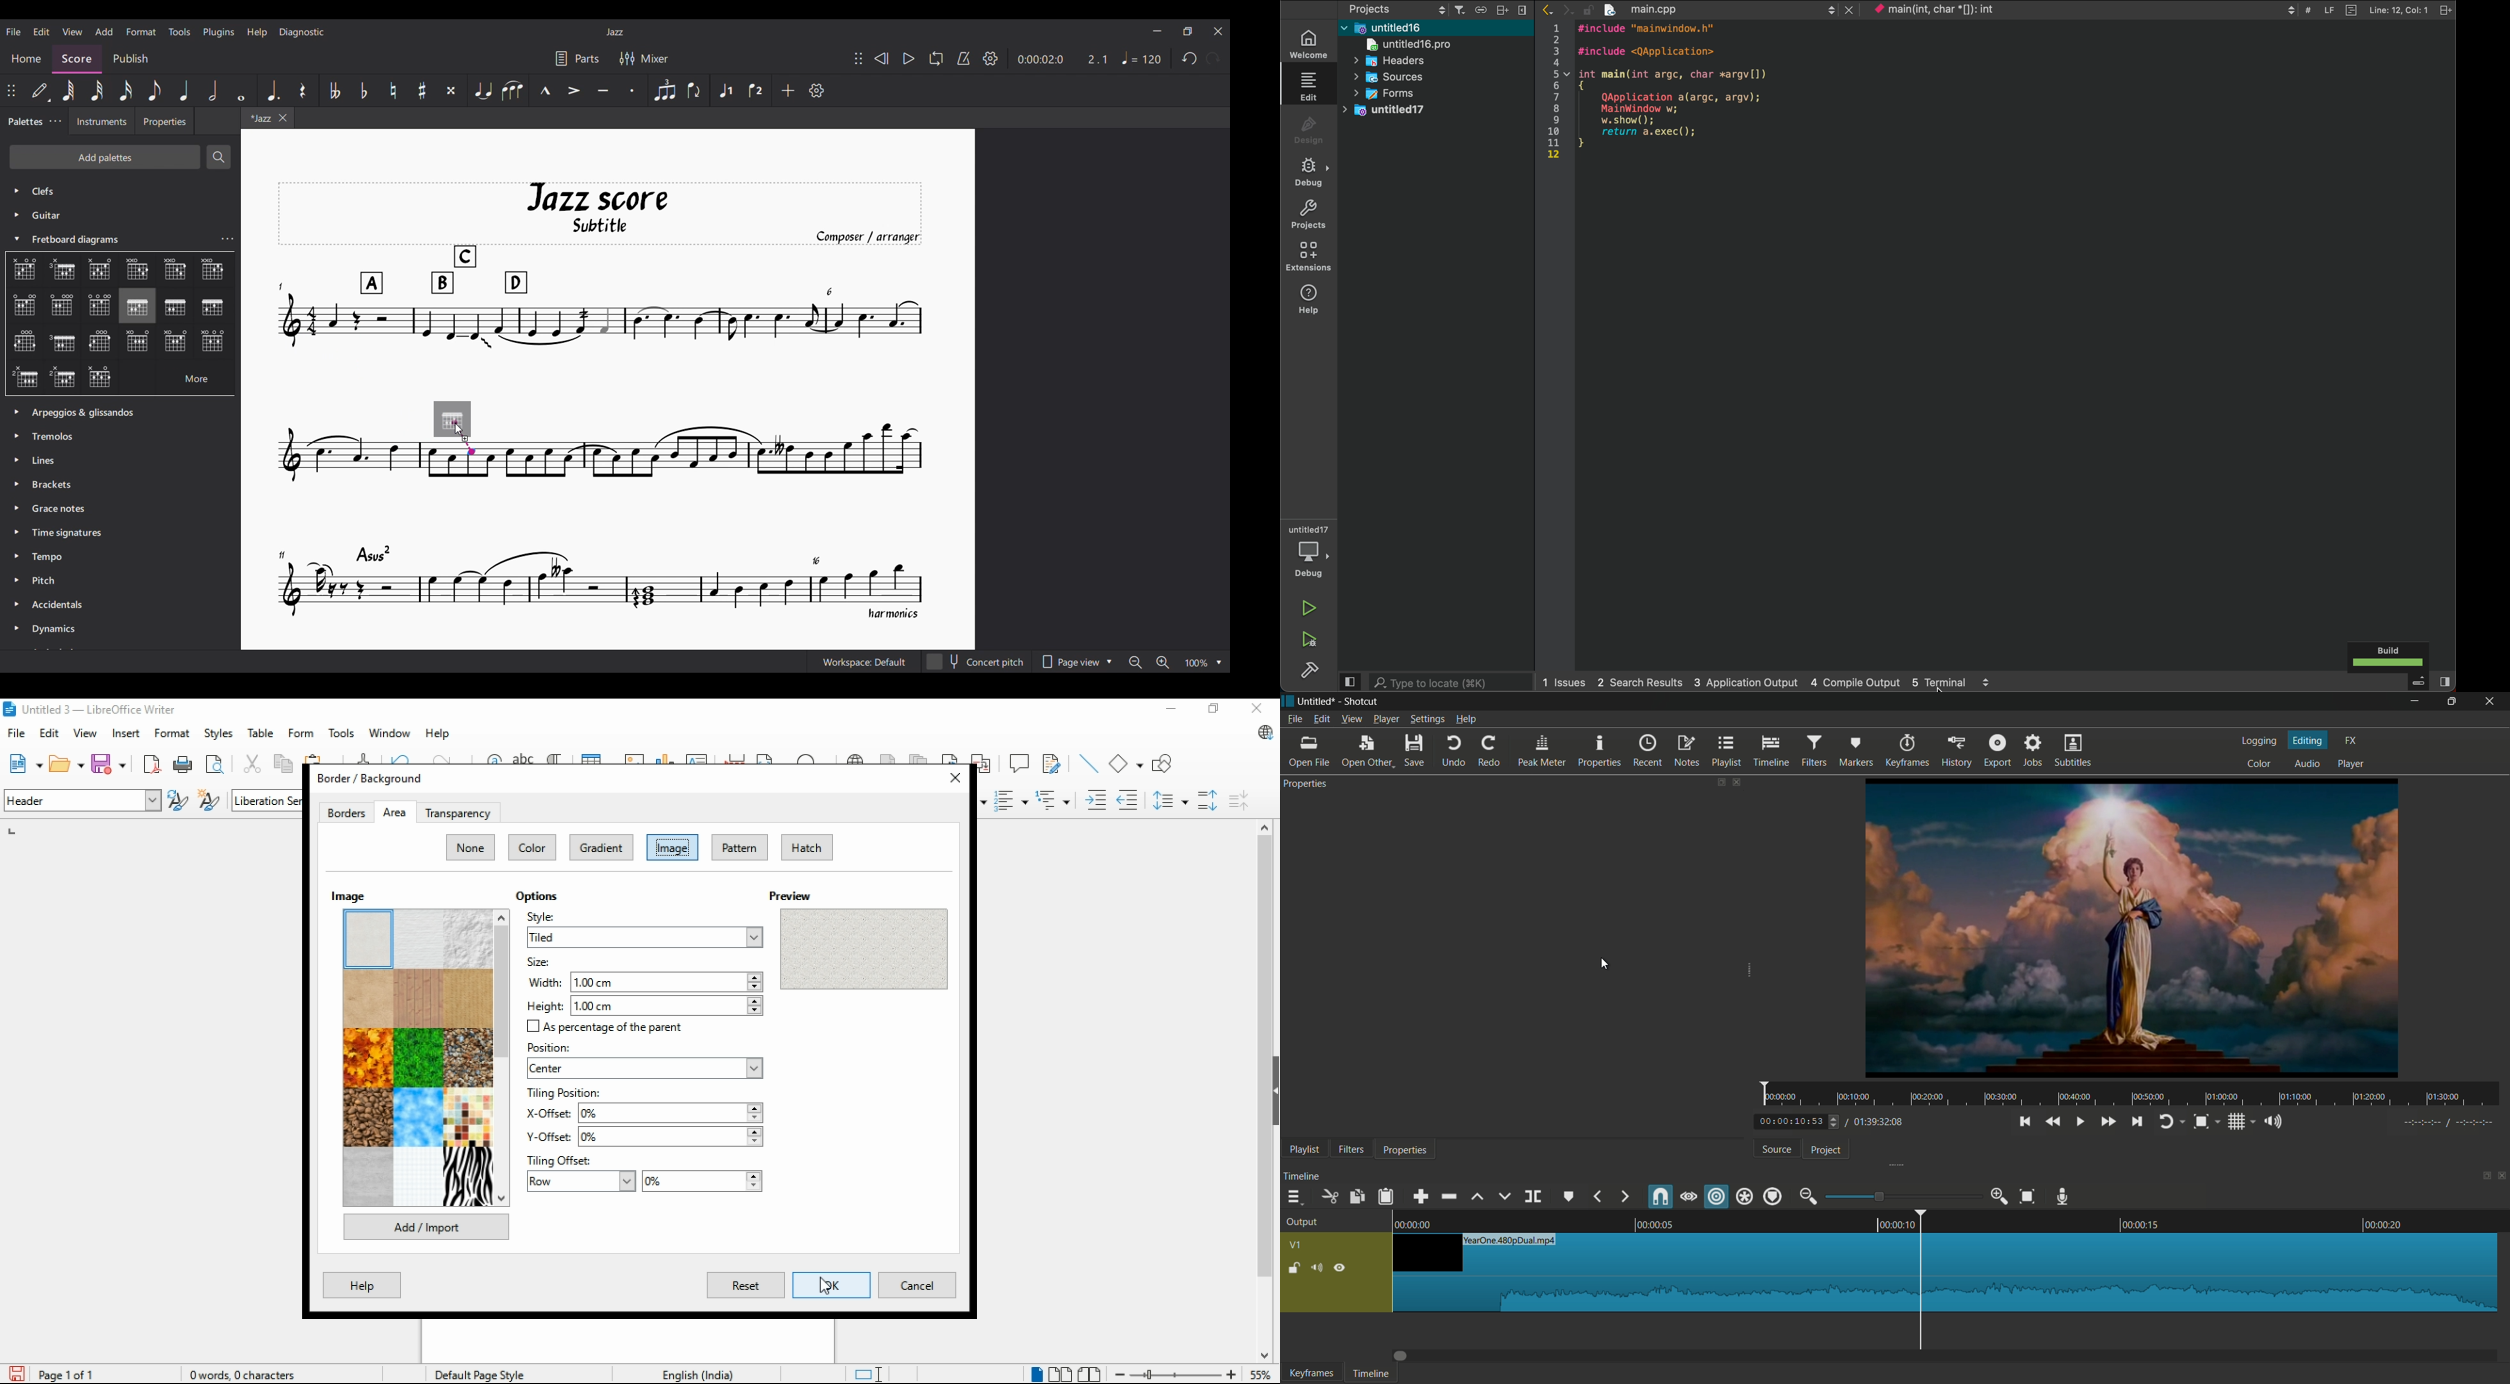  What do you see at coordinates (2306, 763) in the screenshot?
I see `audio` at bounding box center [2306, 763].